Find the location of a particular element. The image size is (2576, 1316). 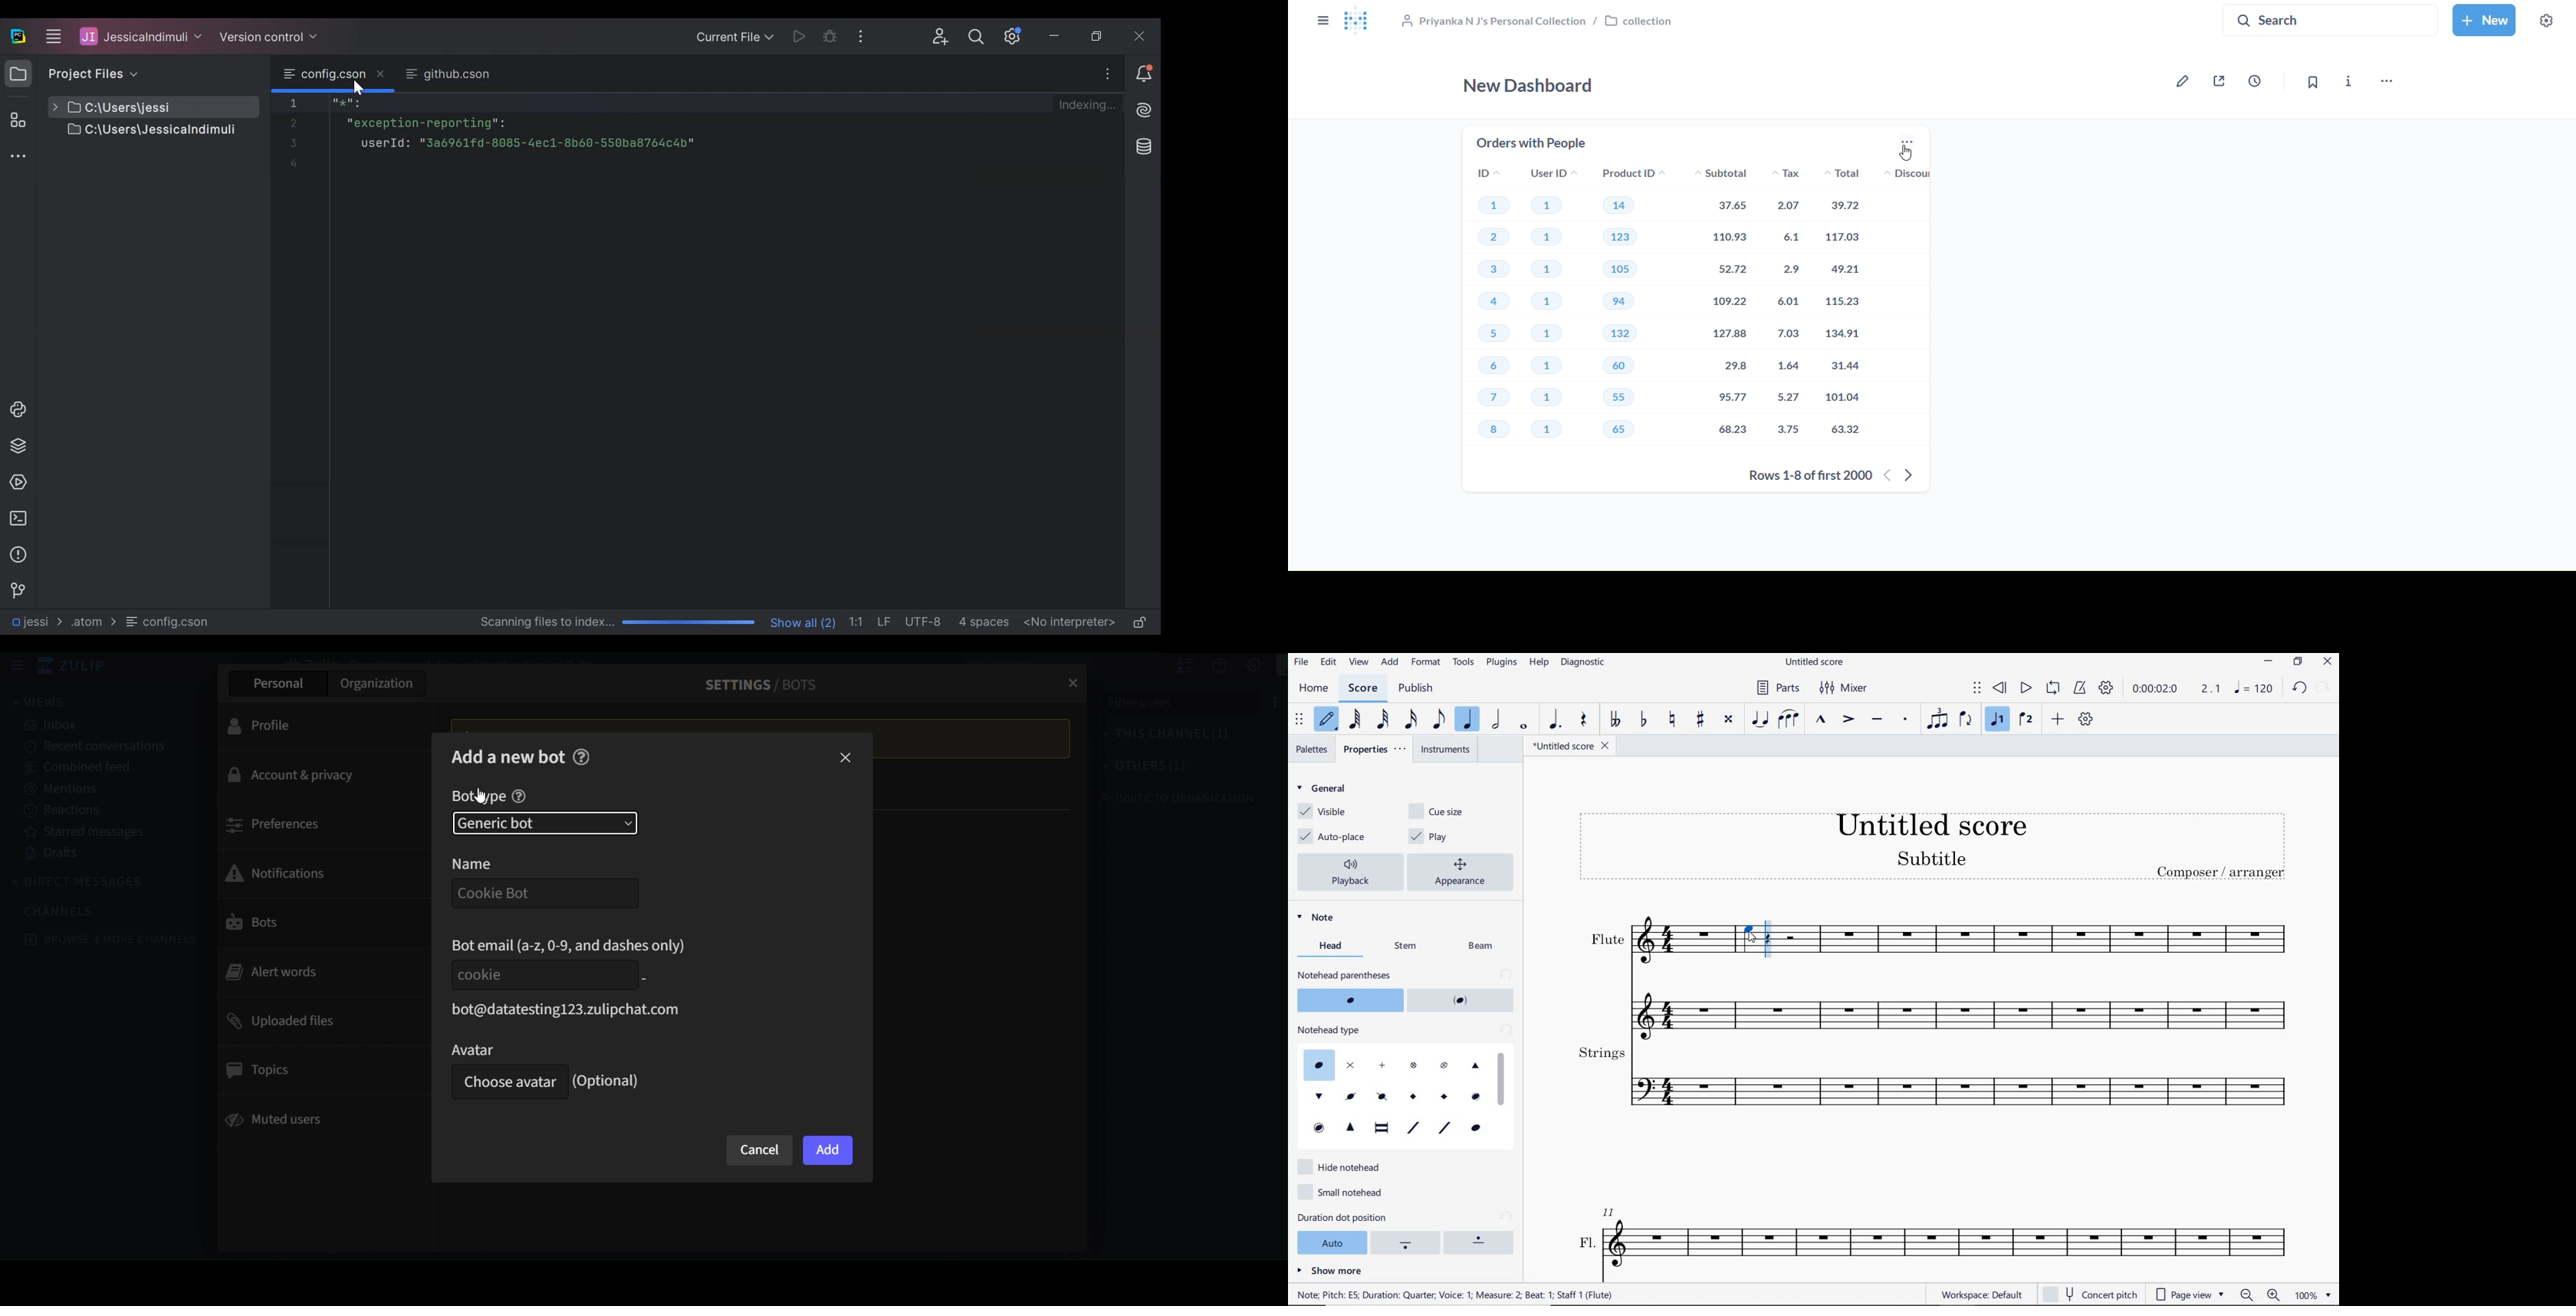

HELP is located at coordinates (1540, 662).